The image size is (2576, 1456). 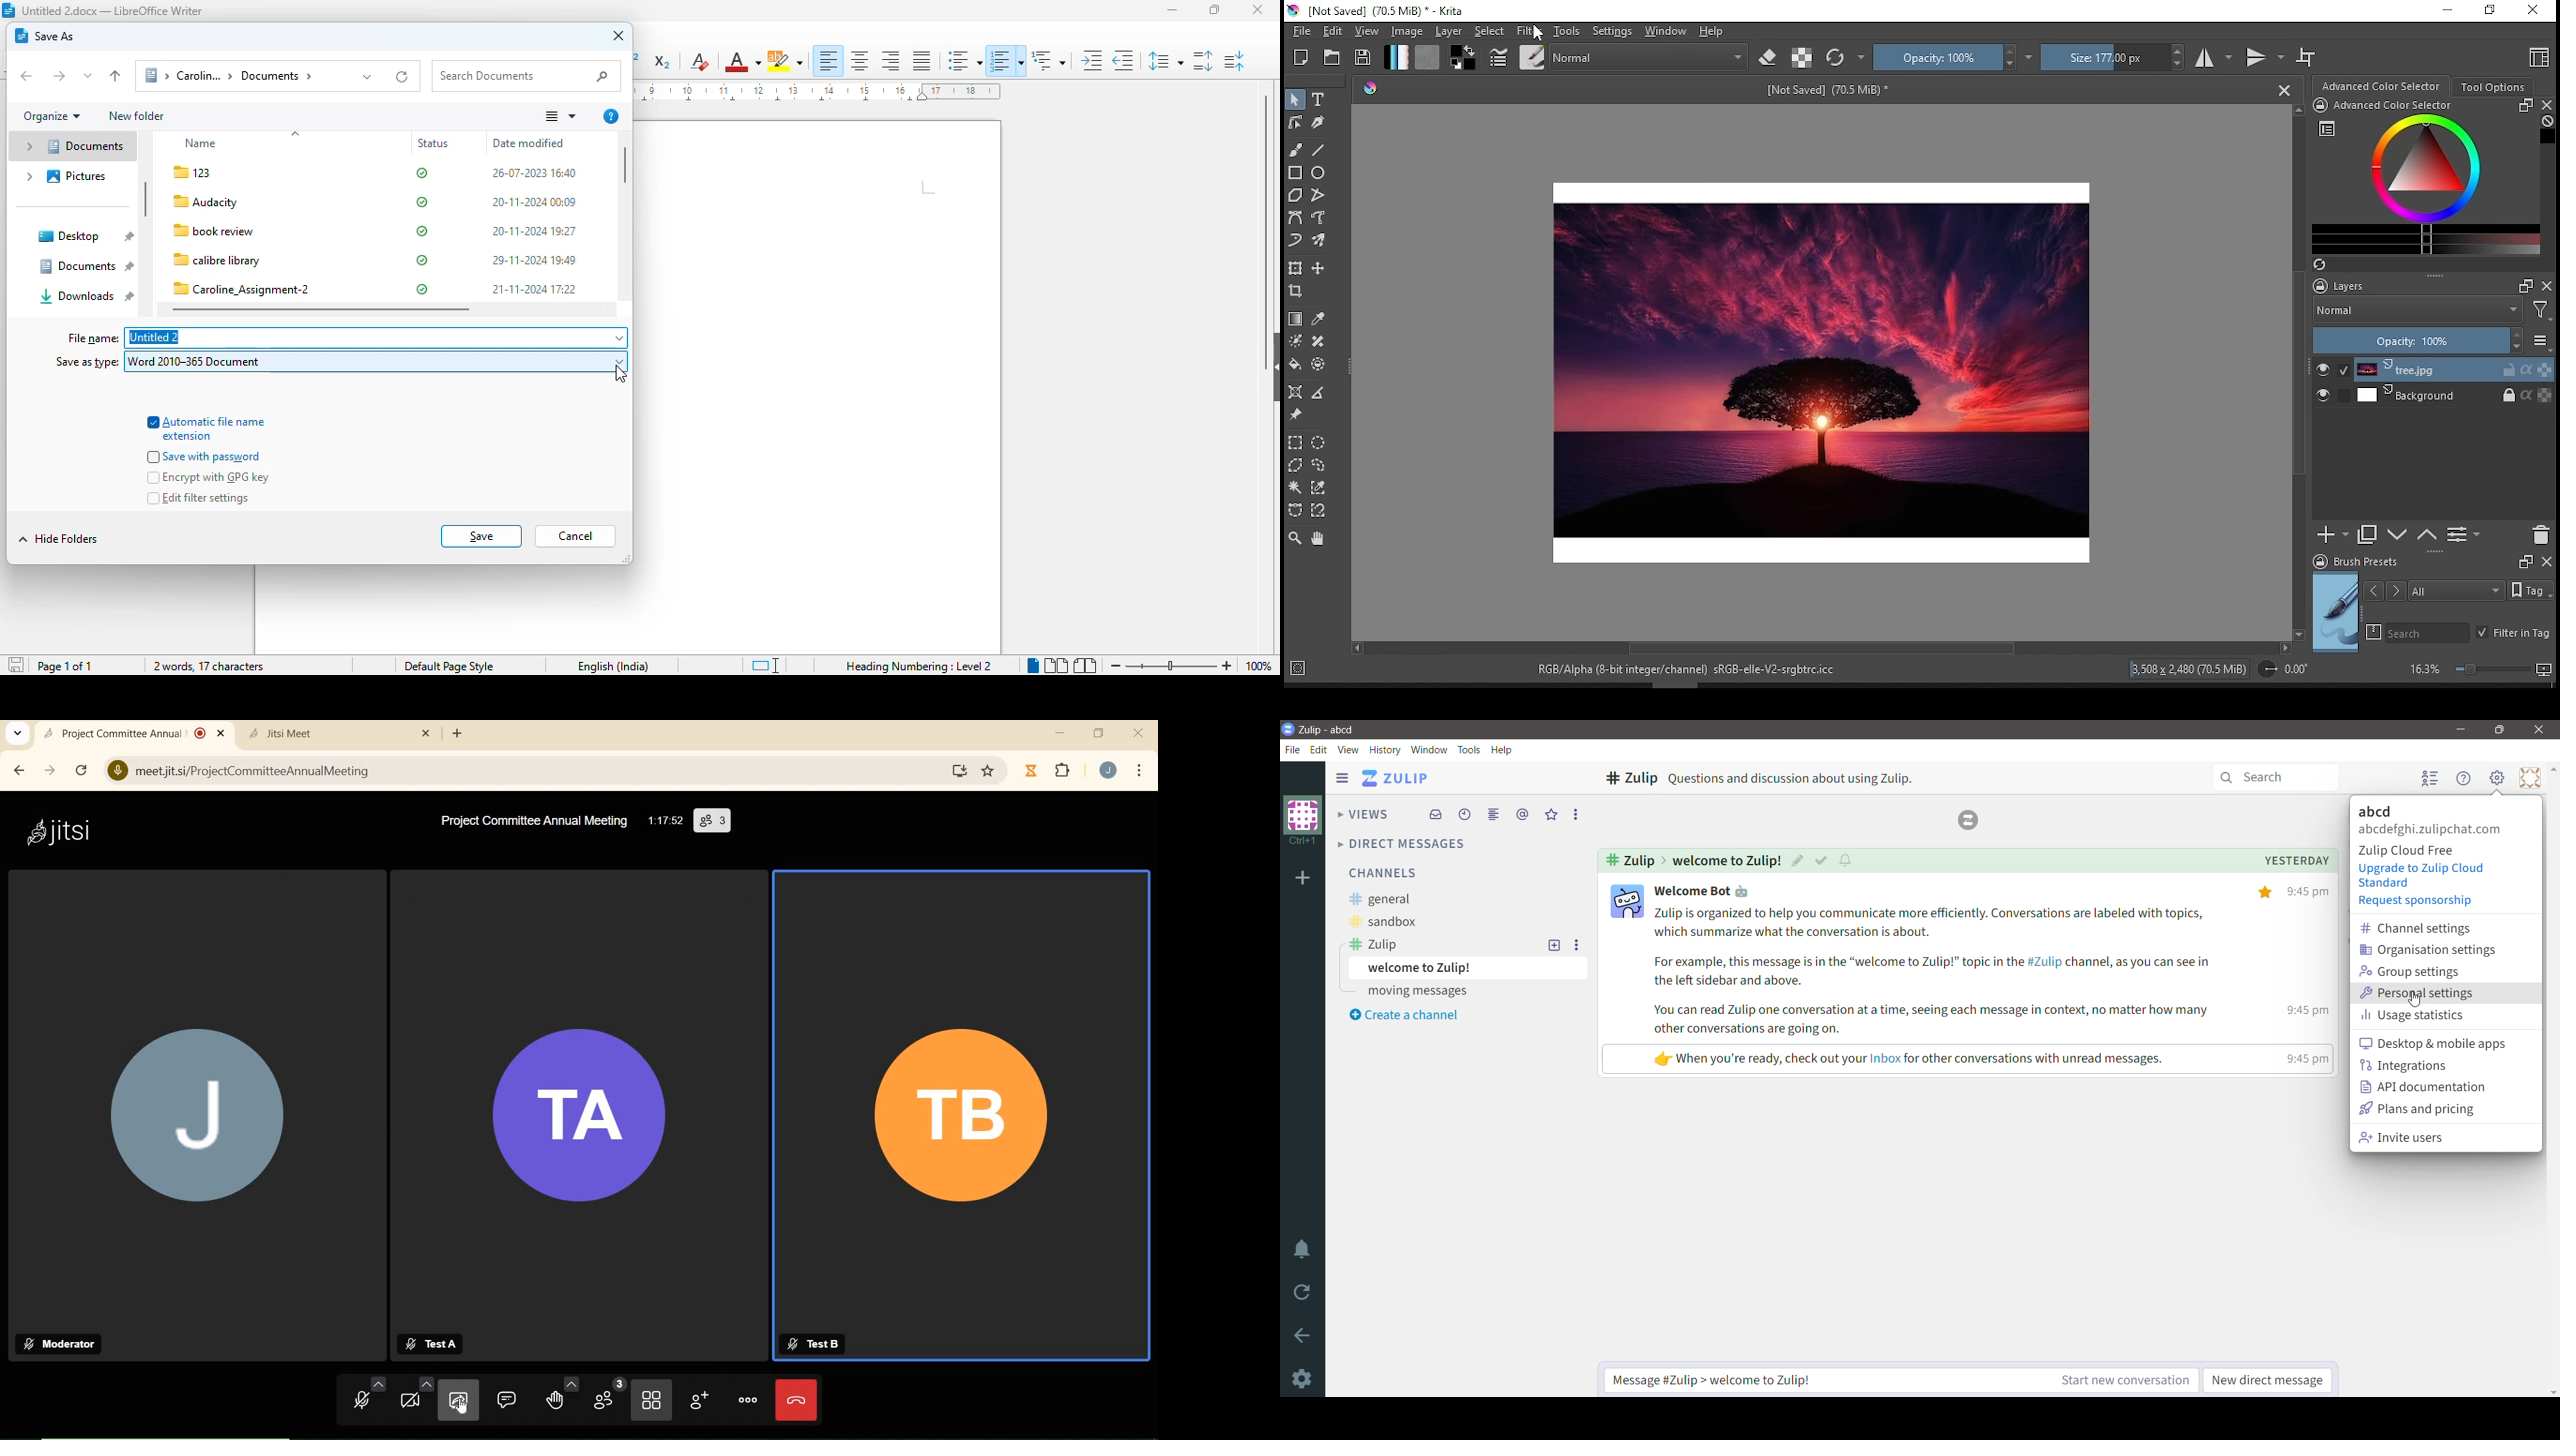 What do you see at coordinates (1061, 733) in the screenshot?
I see `minimize` at bounding box center [1061, 733].